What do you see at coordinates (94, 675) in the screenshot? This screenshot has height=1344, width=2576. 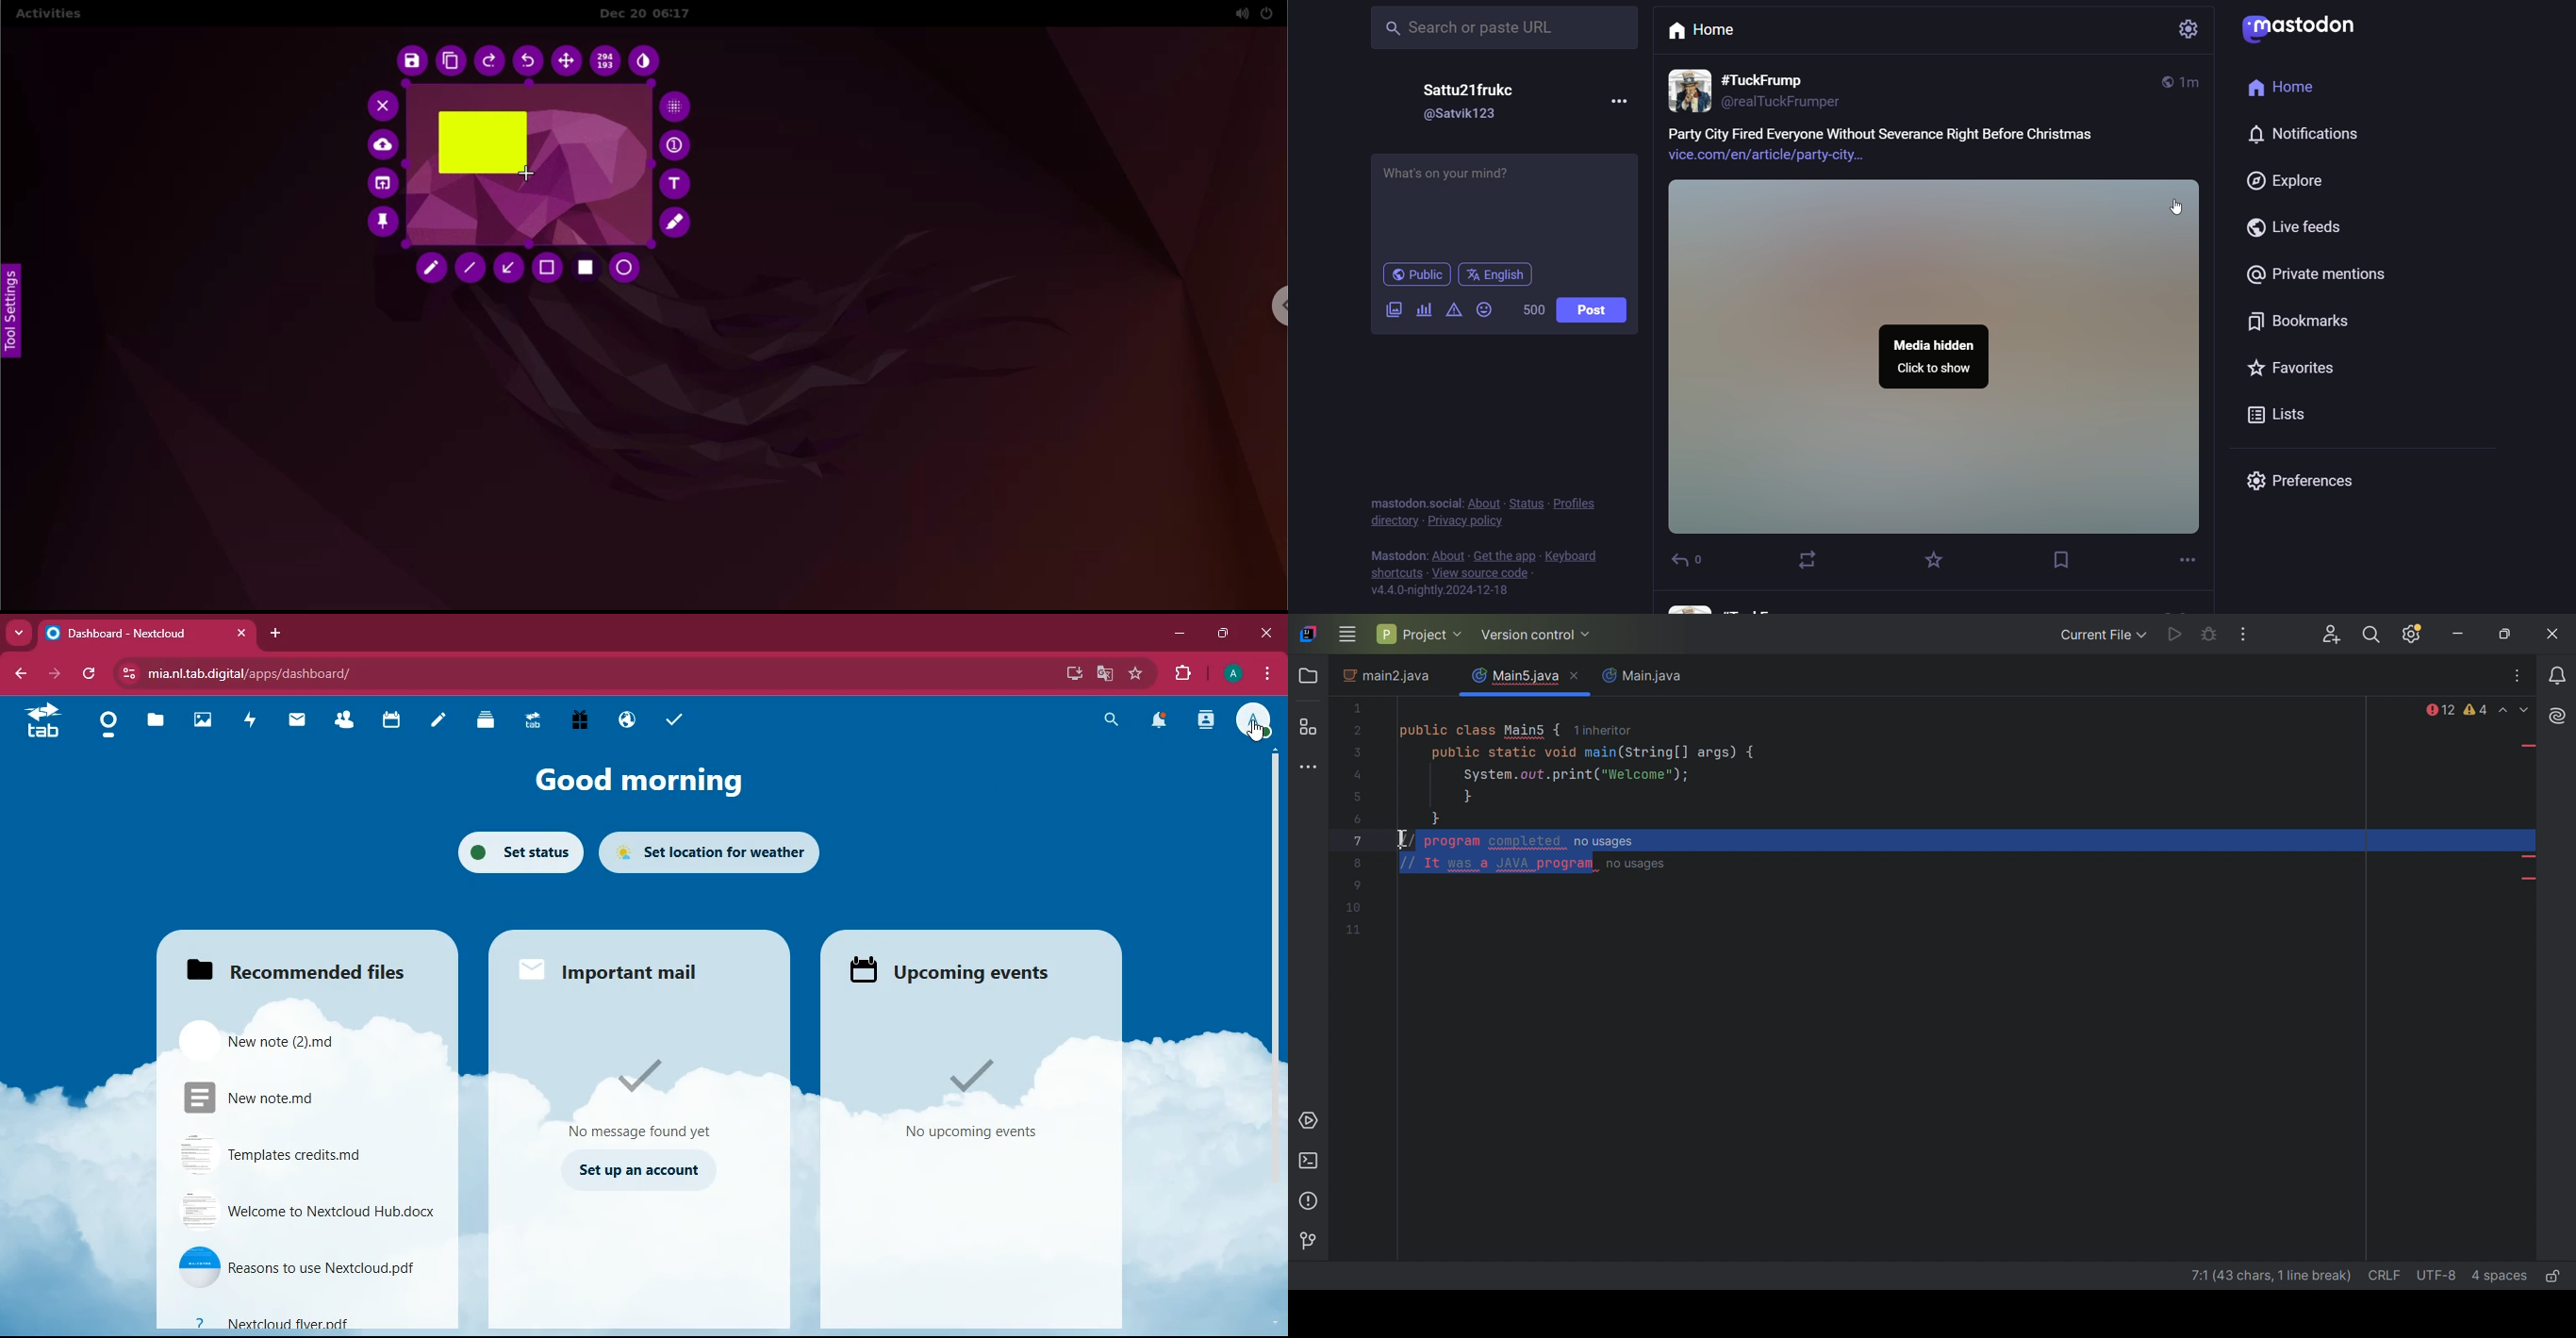 I see `refresh` at bounding box center [94, 675].